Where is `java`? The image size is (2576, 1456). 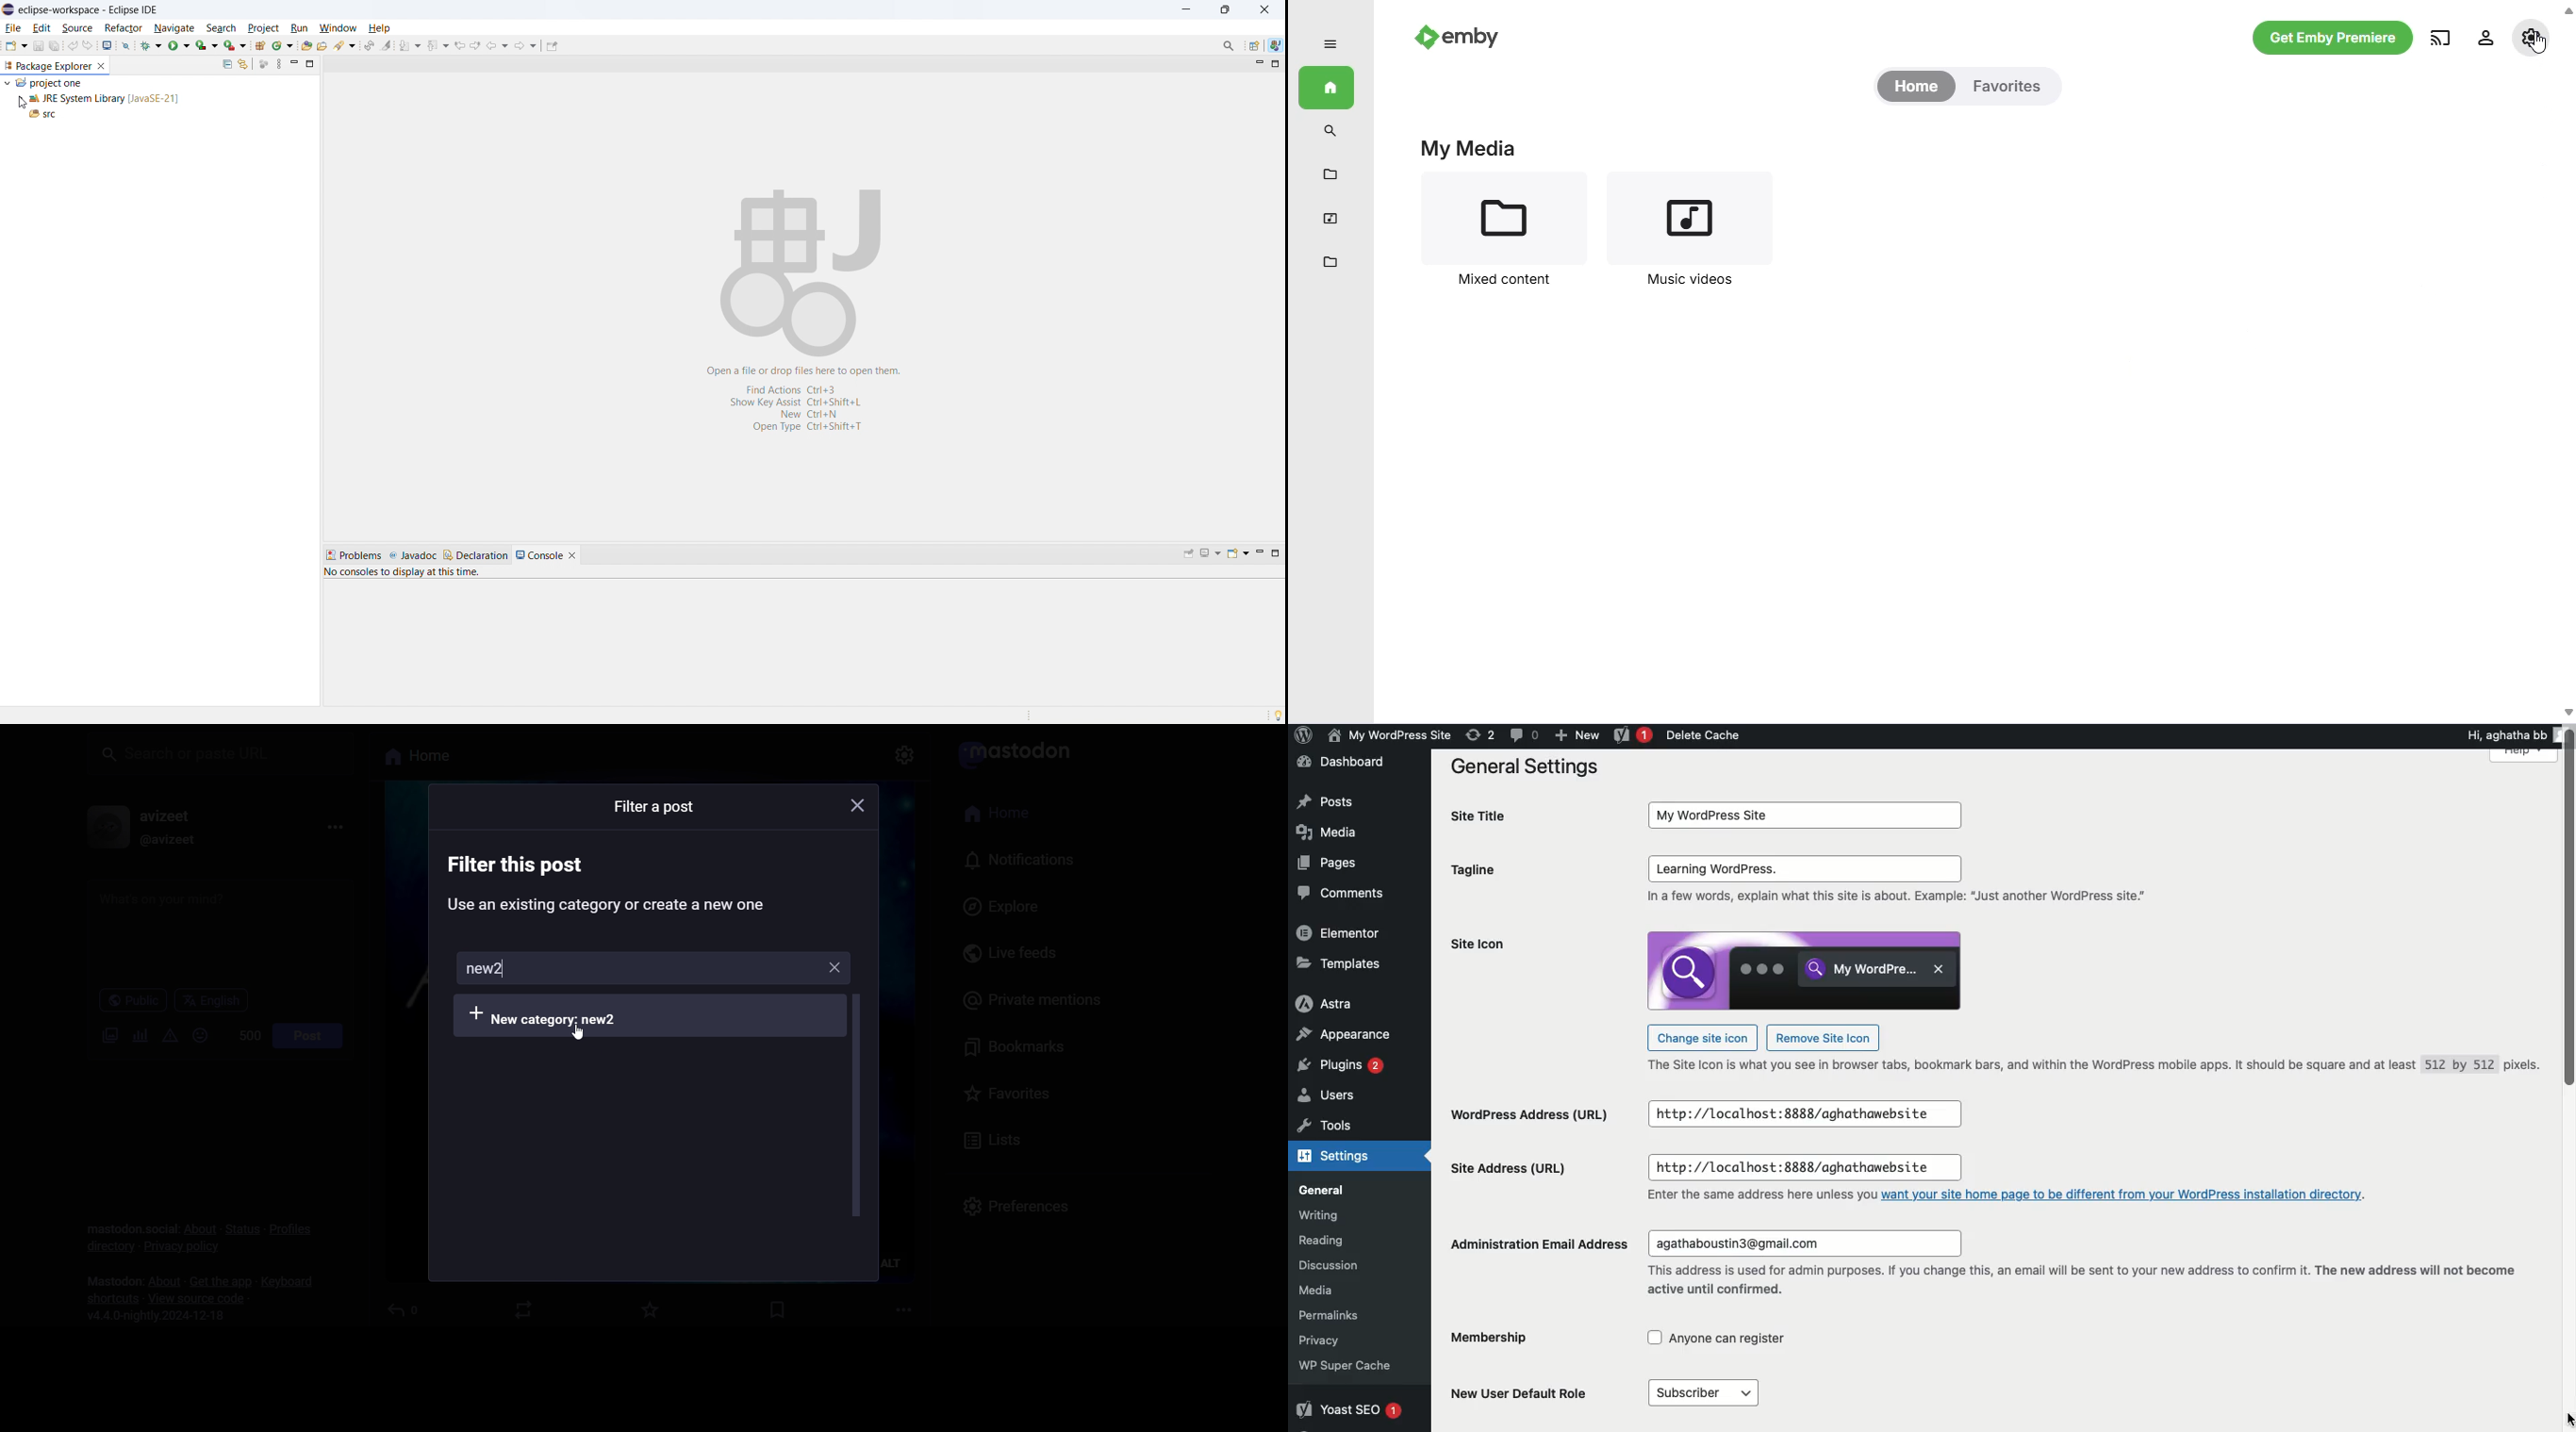
java is located at coordinates (1276, 46).